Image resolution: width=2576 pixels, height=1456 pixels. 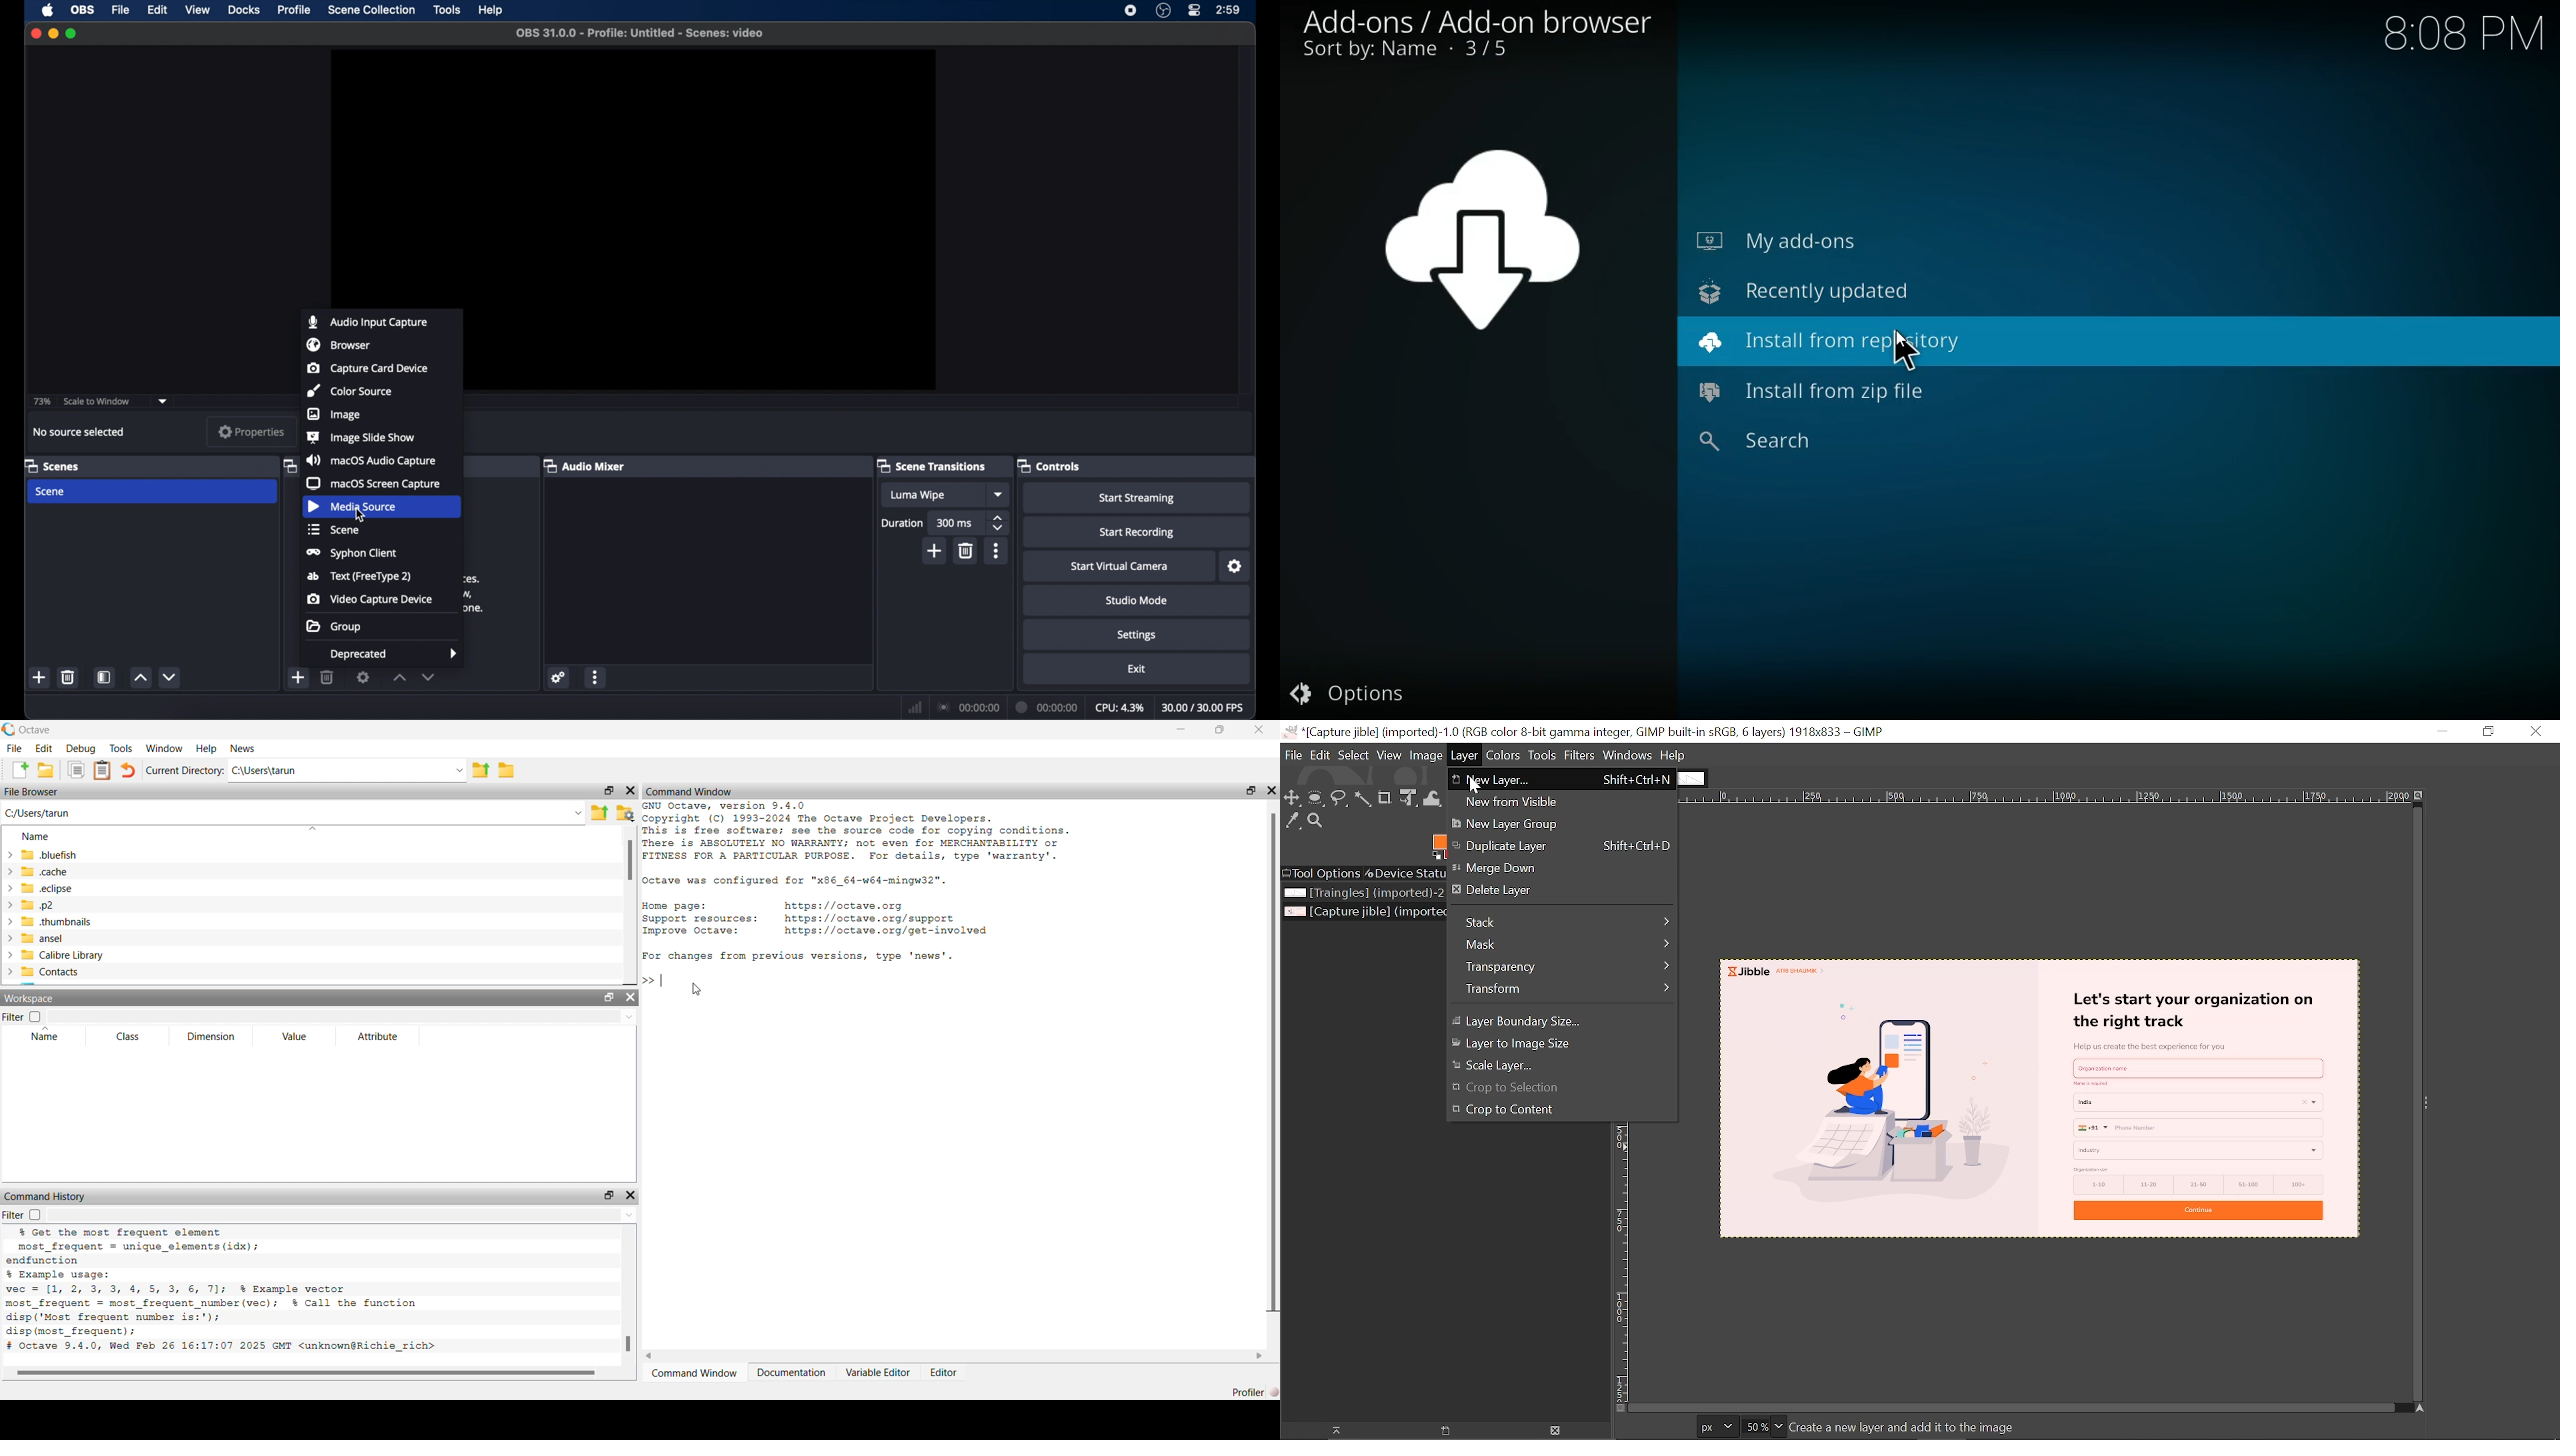 I want to click on image slide show, so click(x=360, y=437).